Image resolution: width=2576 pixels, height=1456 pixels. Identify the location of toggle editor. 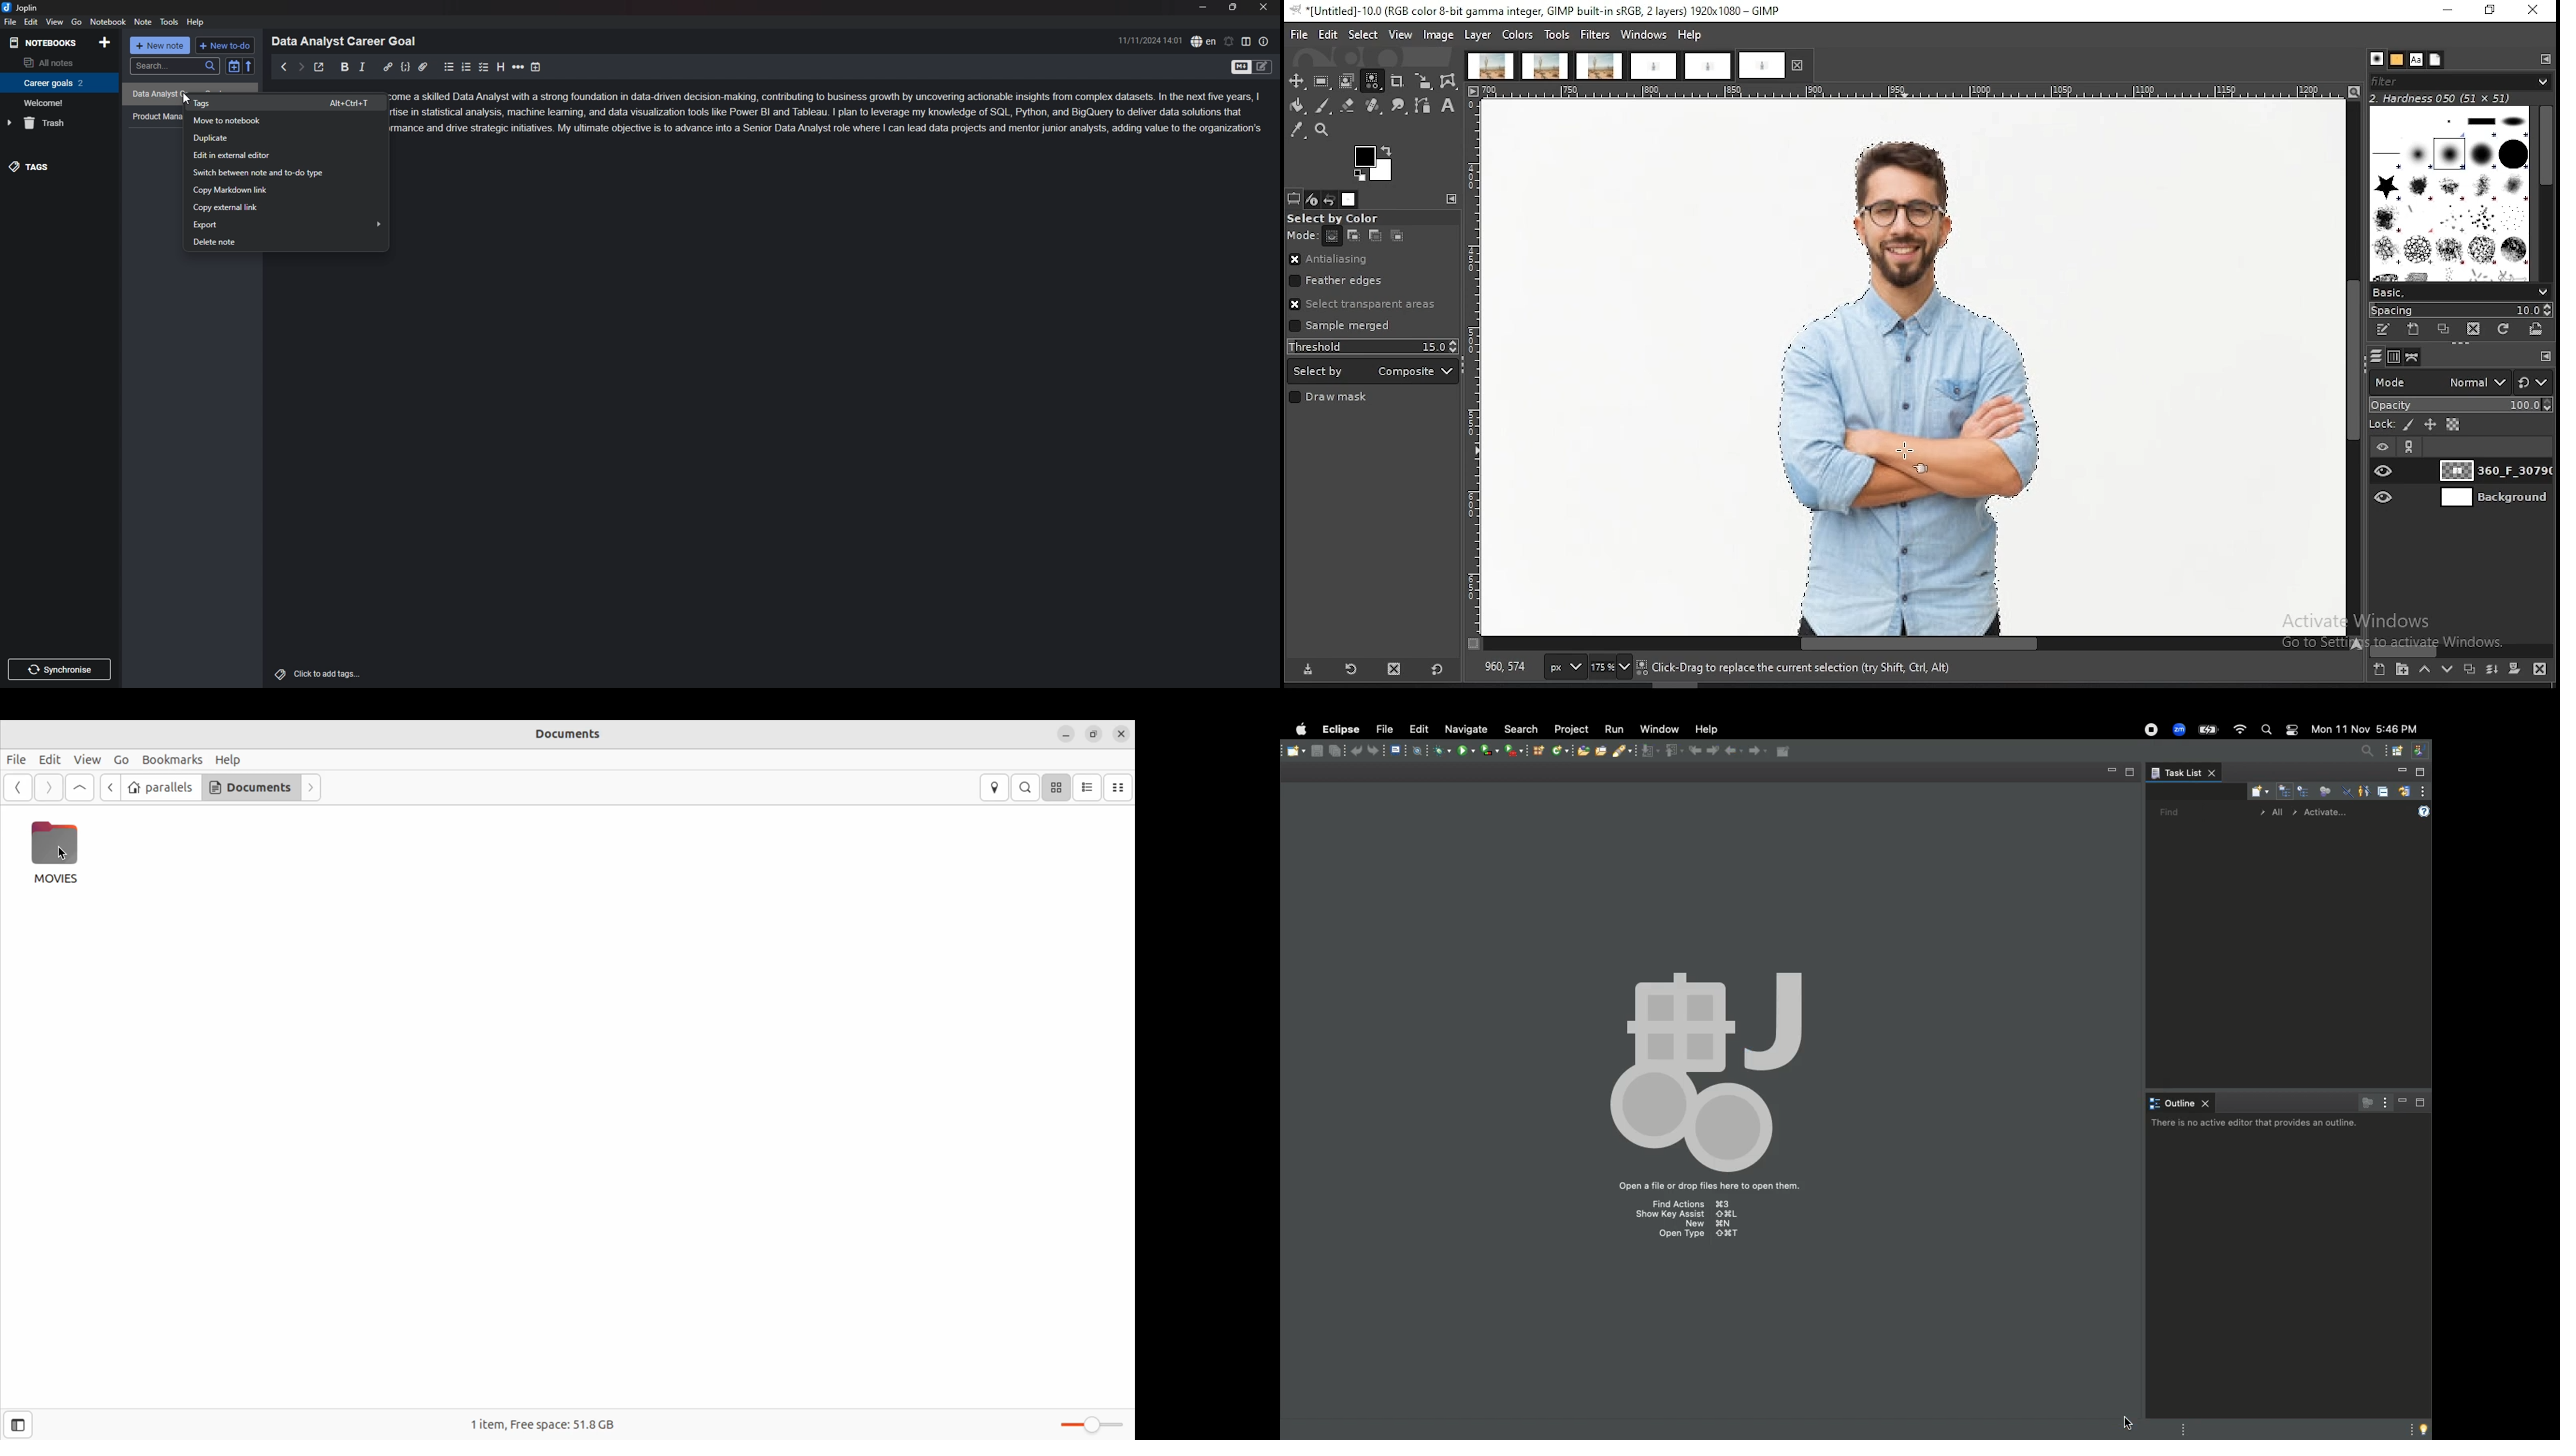
(1240, 68).